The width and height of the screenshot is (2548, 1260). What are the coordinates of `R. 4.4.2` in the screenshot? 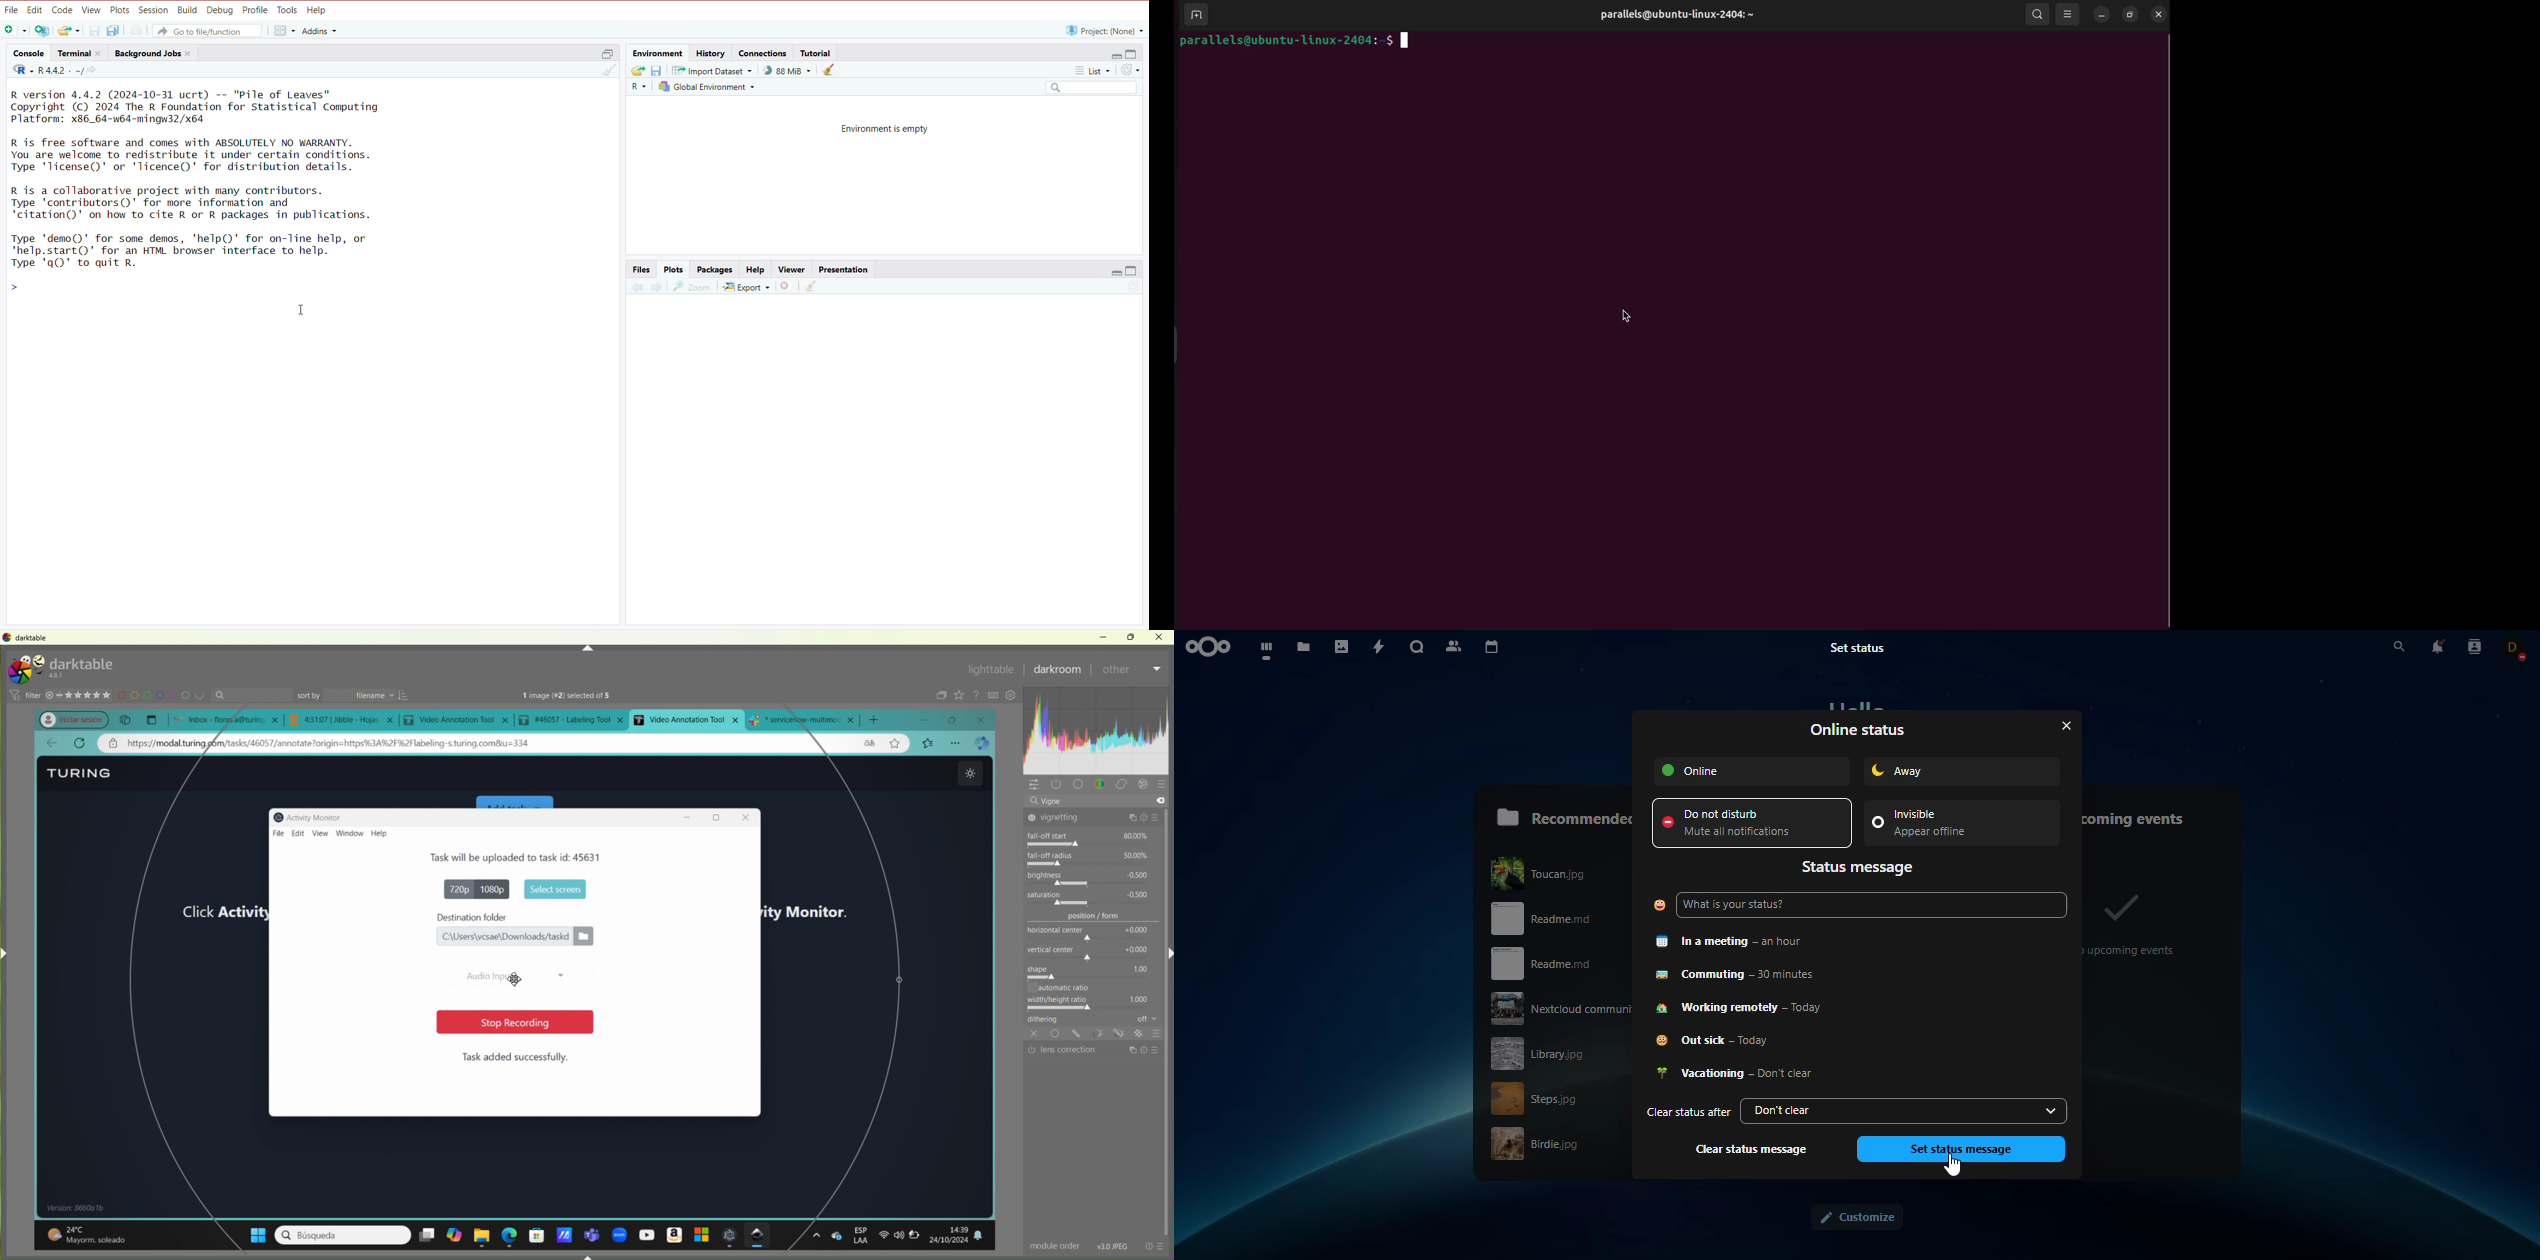 It's located at (46, 71).